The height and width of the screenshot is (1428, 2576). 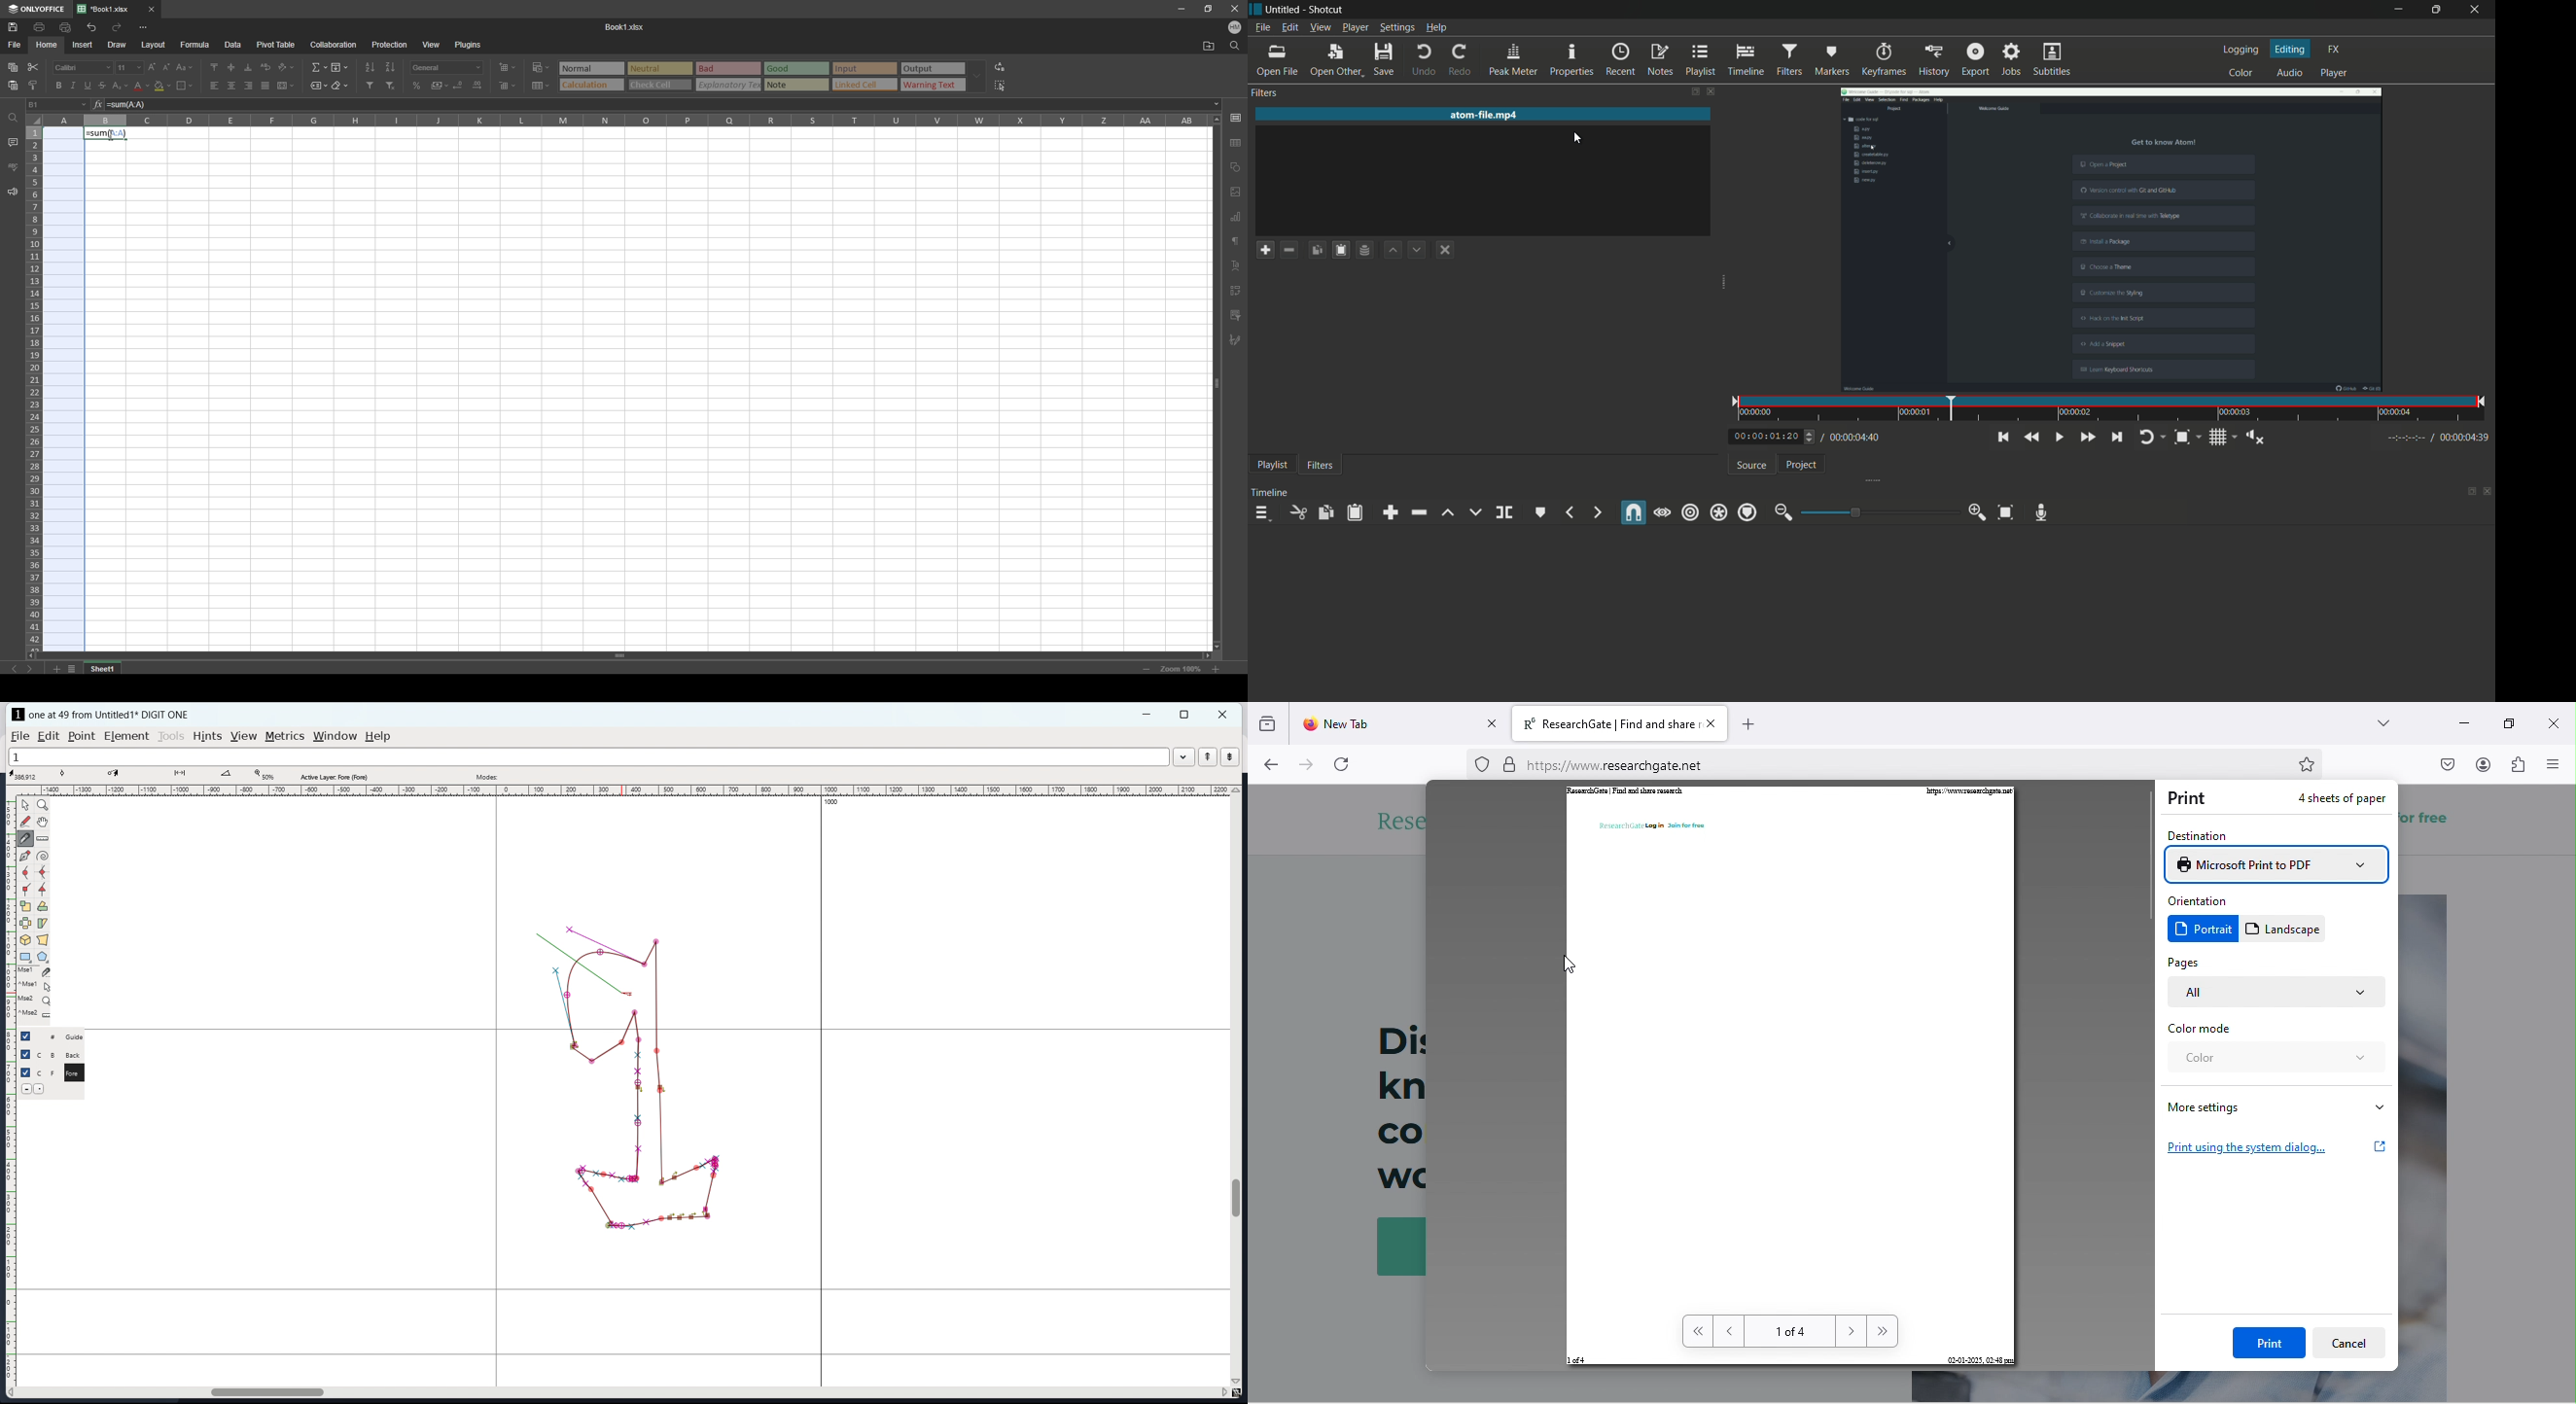 I want to click on sort ascending, so click(x=371, y=68).